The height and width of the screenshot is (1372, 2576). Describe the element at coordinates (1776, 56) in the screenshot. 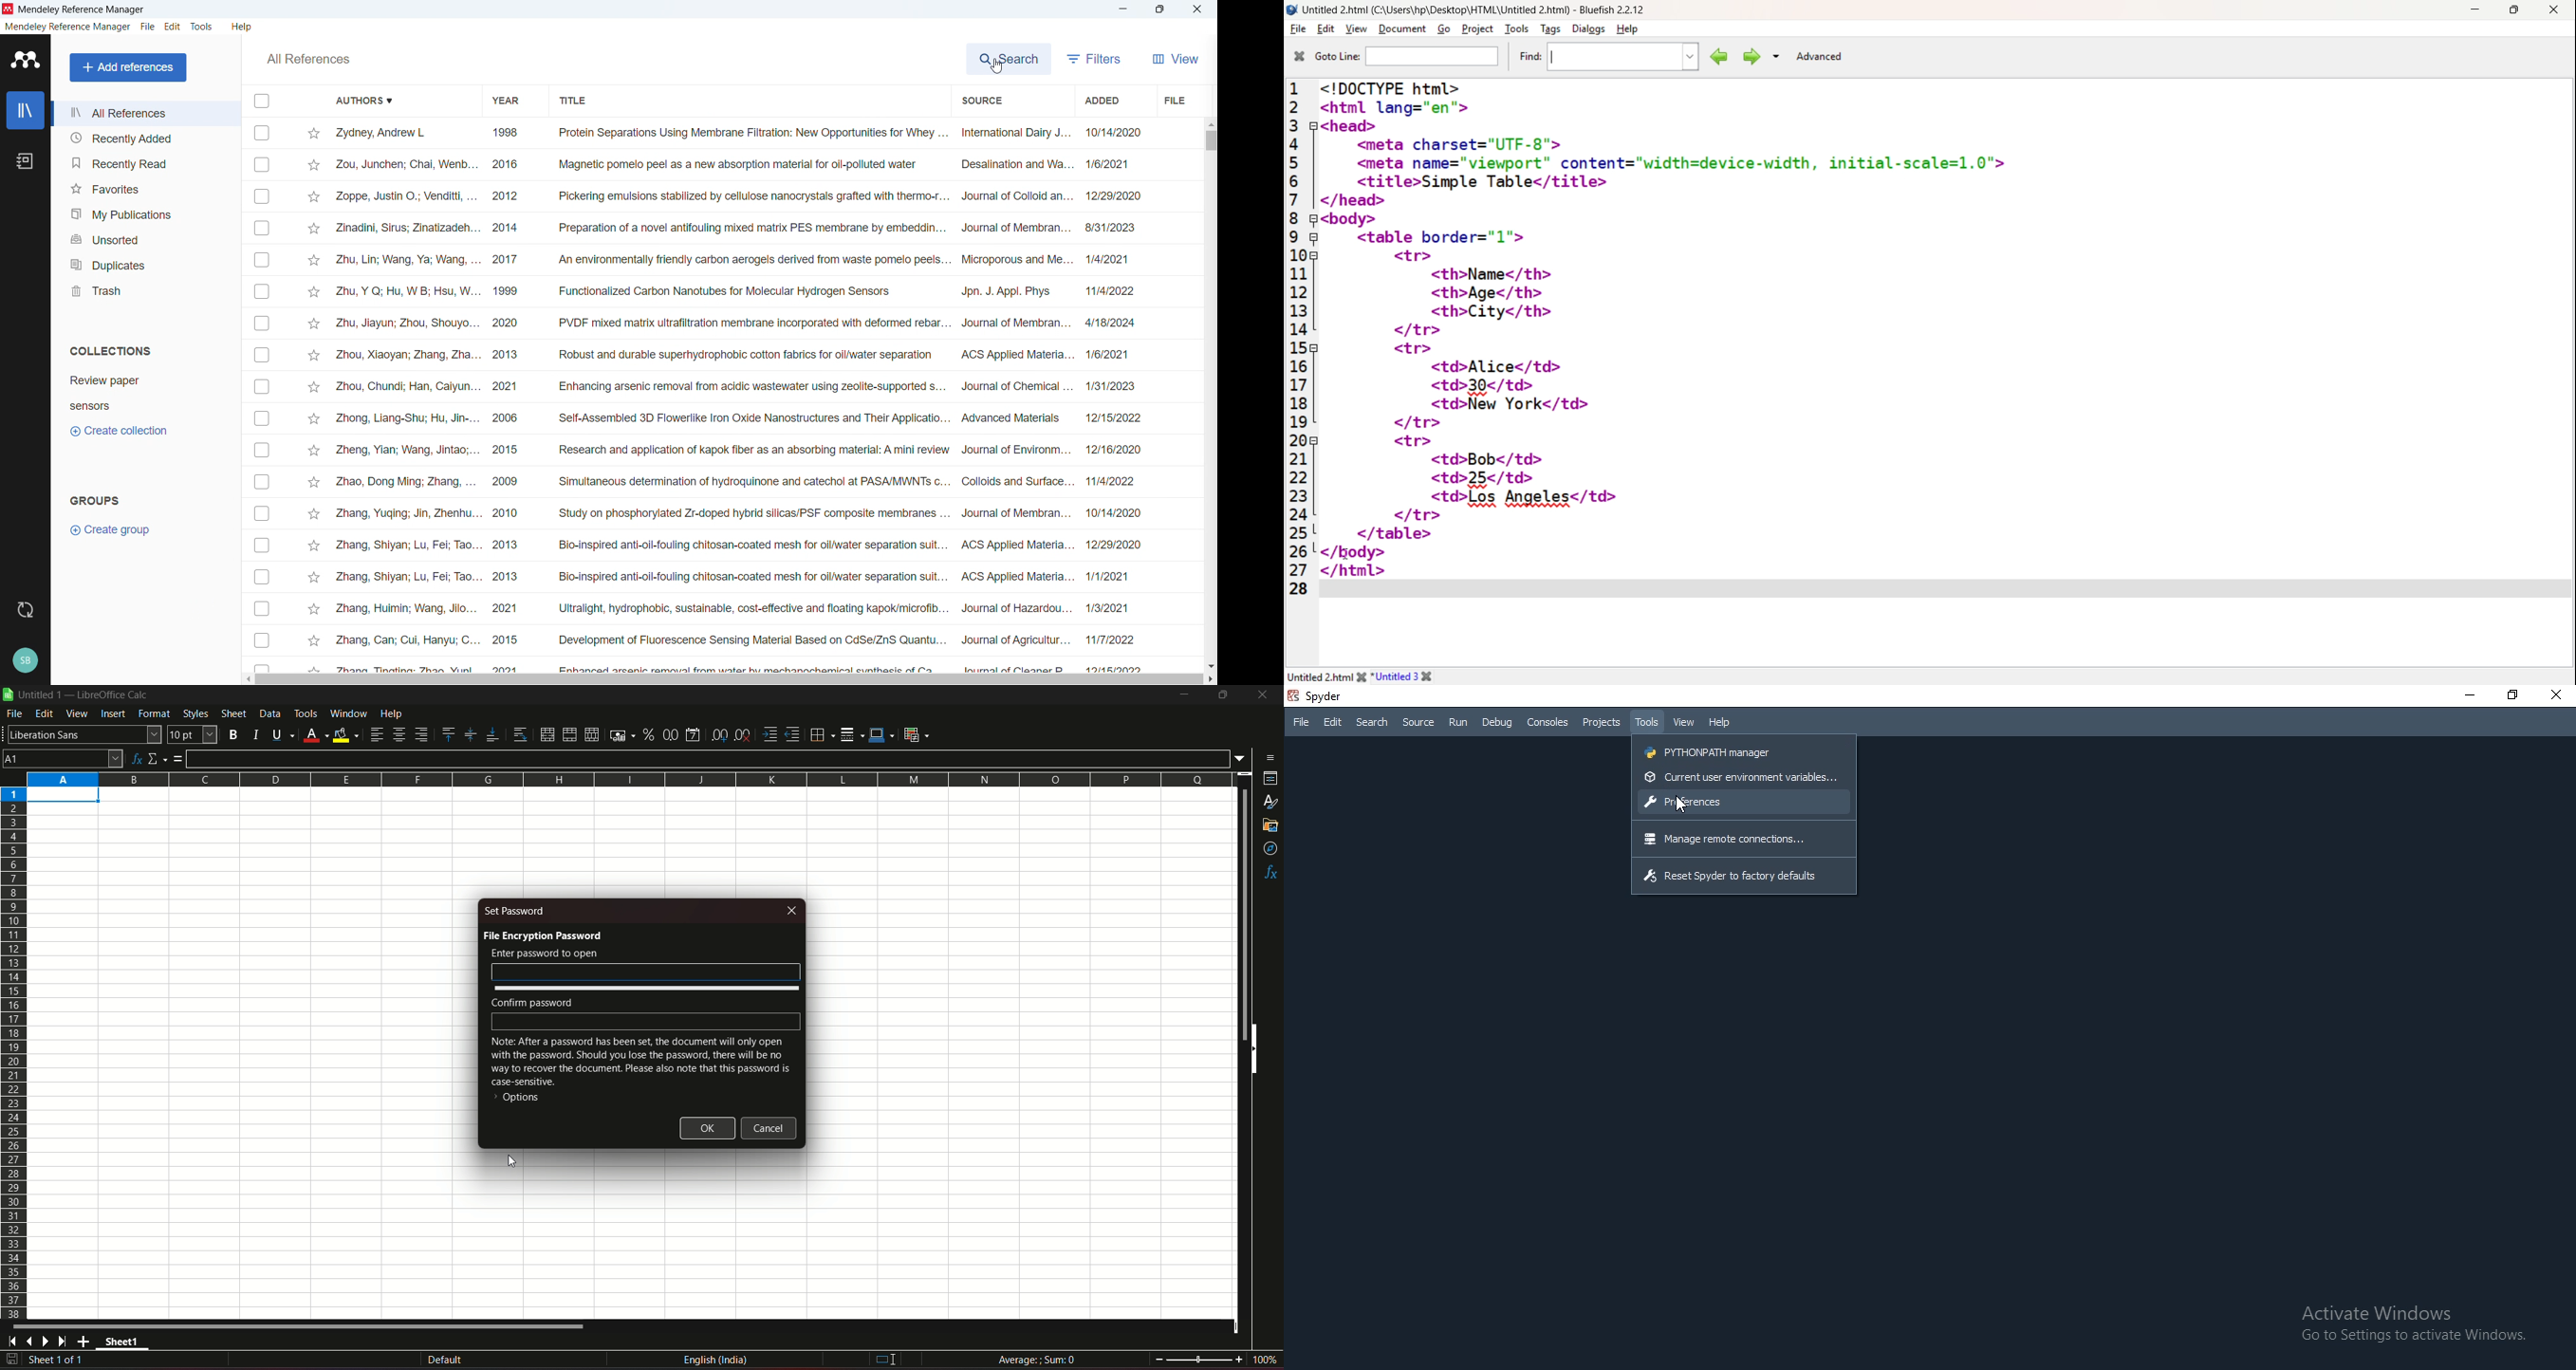

I see `Search Dropdown` at that location.